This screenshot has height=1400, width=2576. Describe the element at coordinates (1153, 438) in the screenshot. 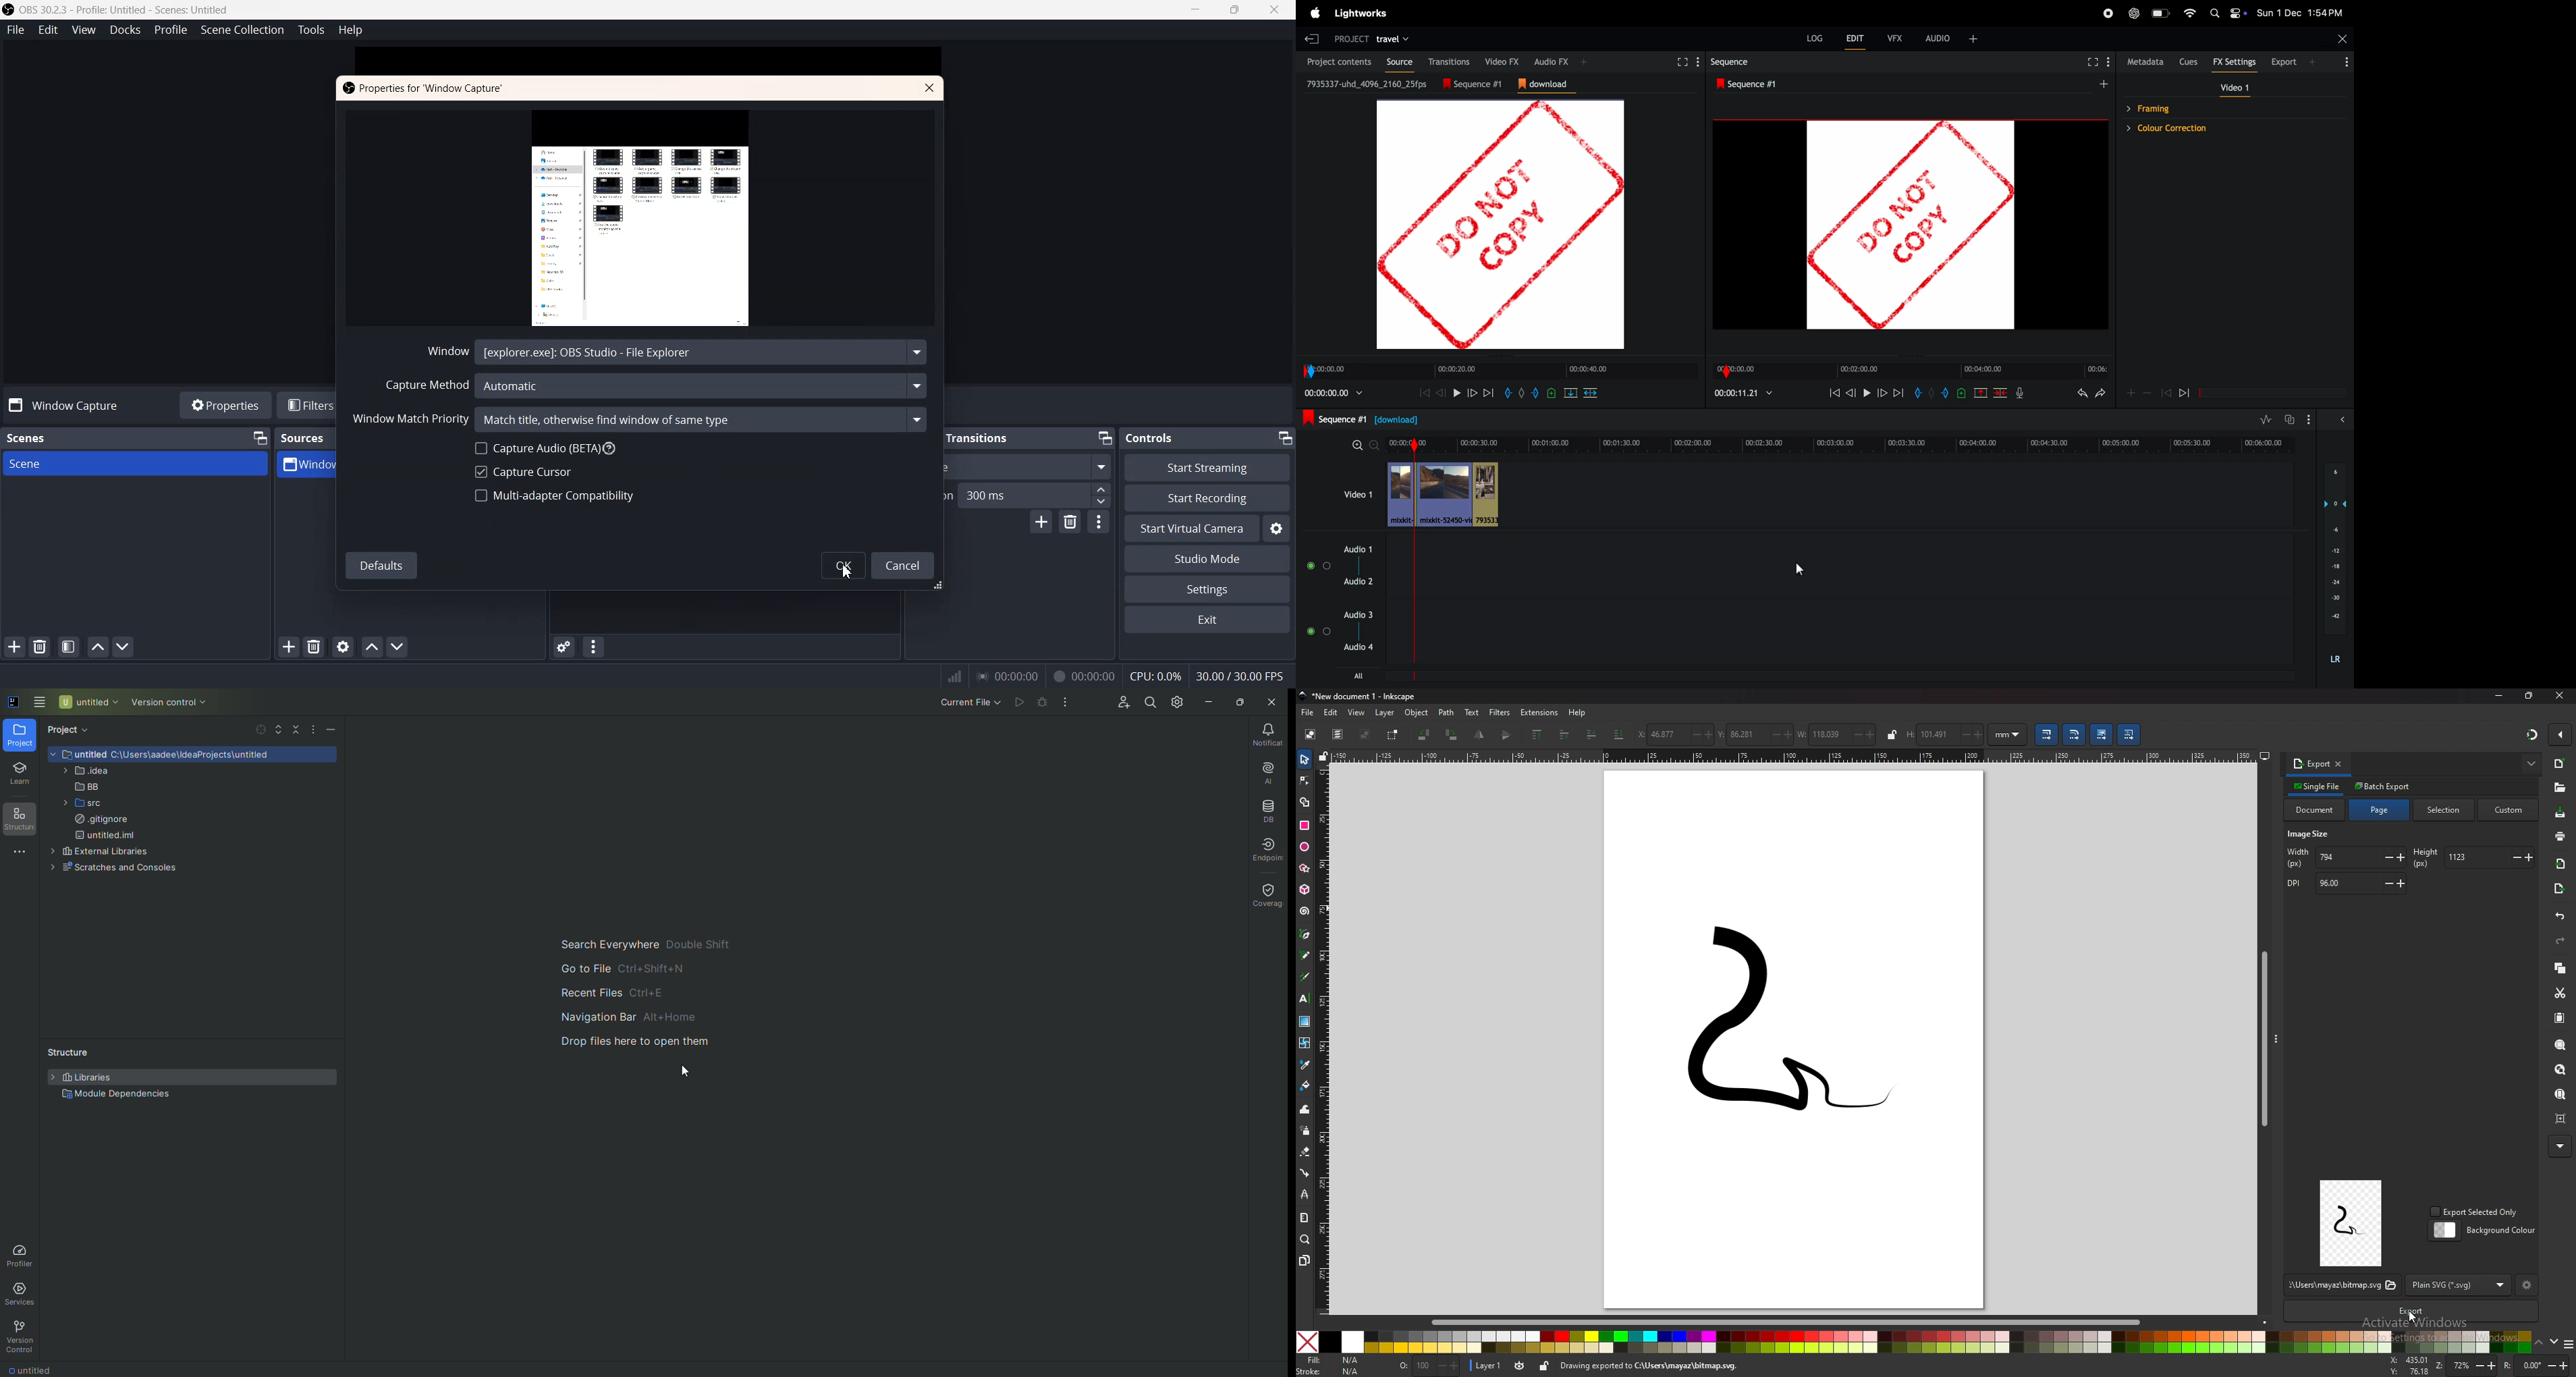

I see `Controls` at that location.